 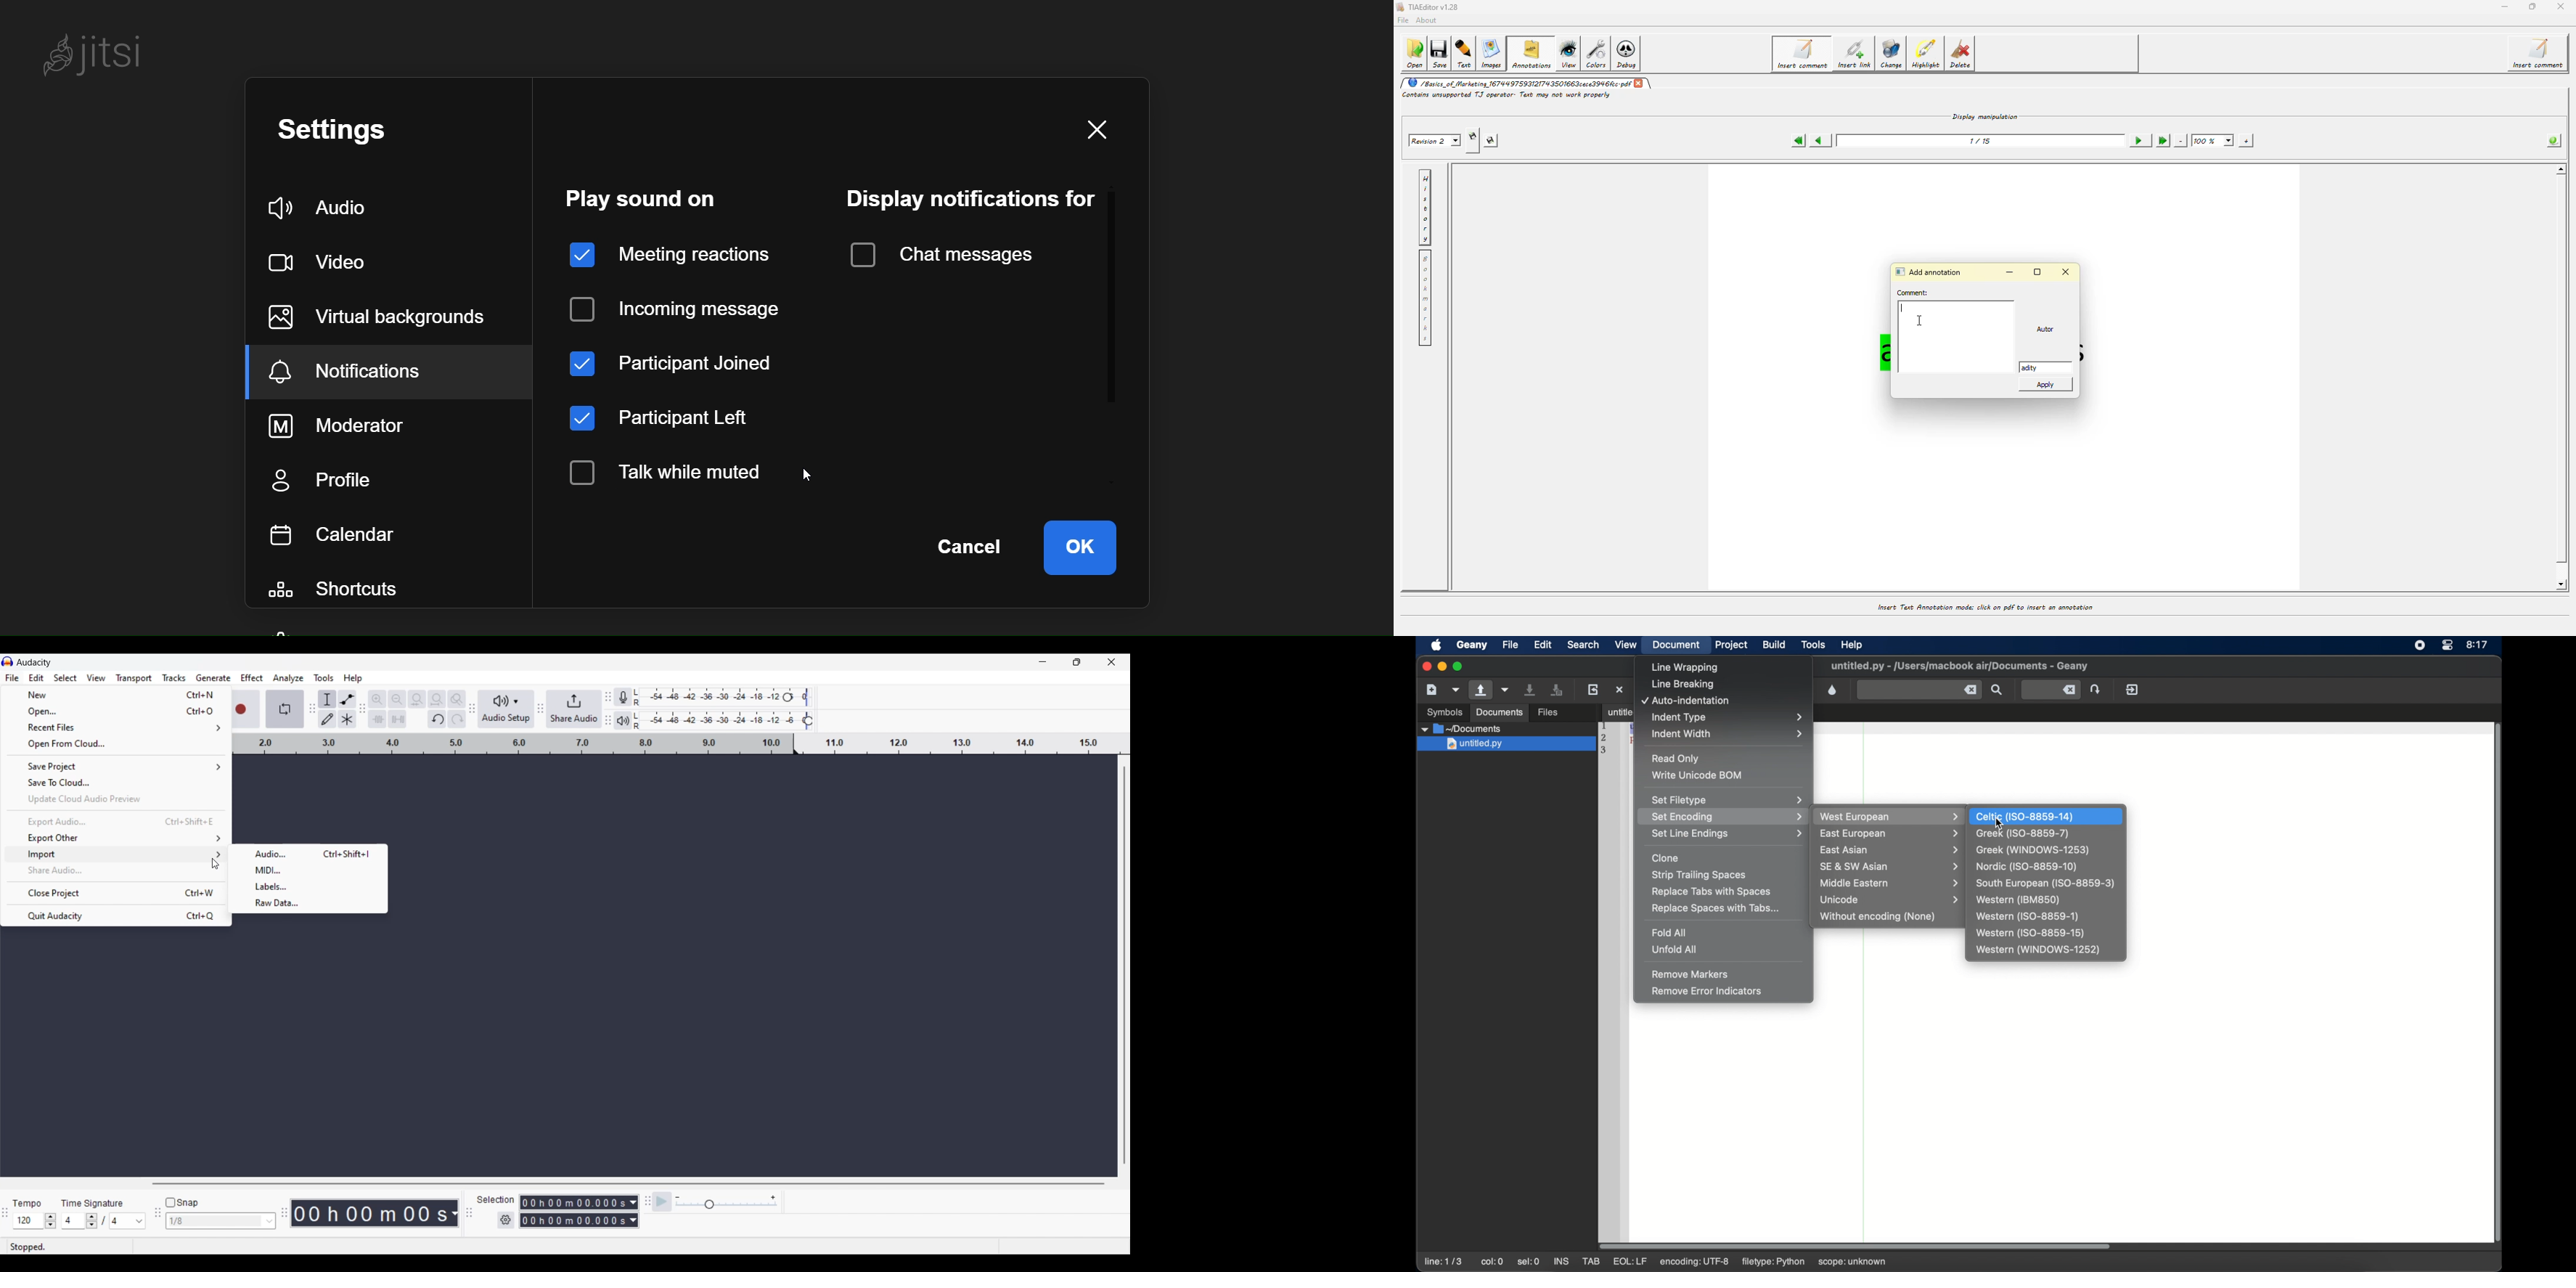 What do you see at coordinates (455, 720) in the screenshot?
I see `Redo` at bounding box center [455, 720].